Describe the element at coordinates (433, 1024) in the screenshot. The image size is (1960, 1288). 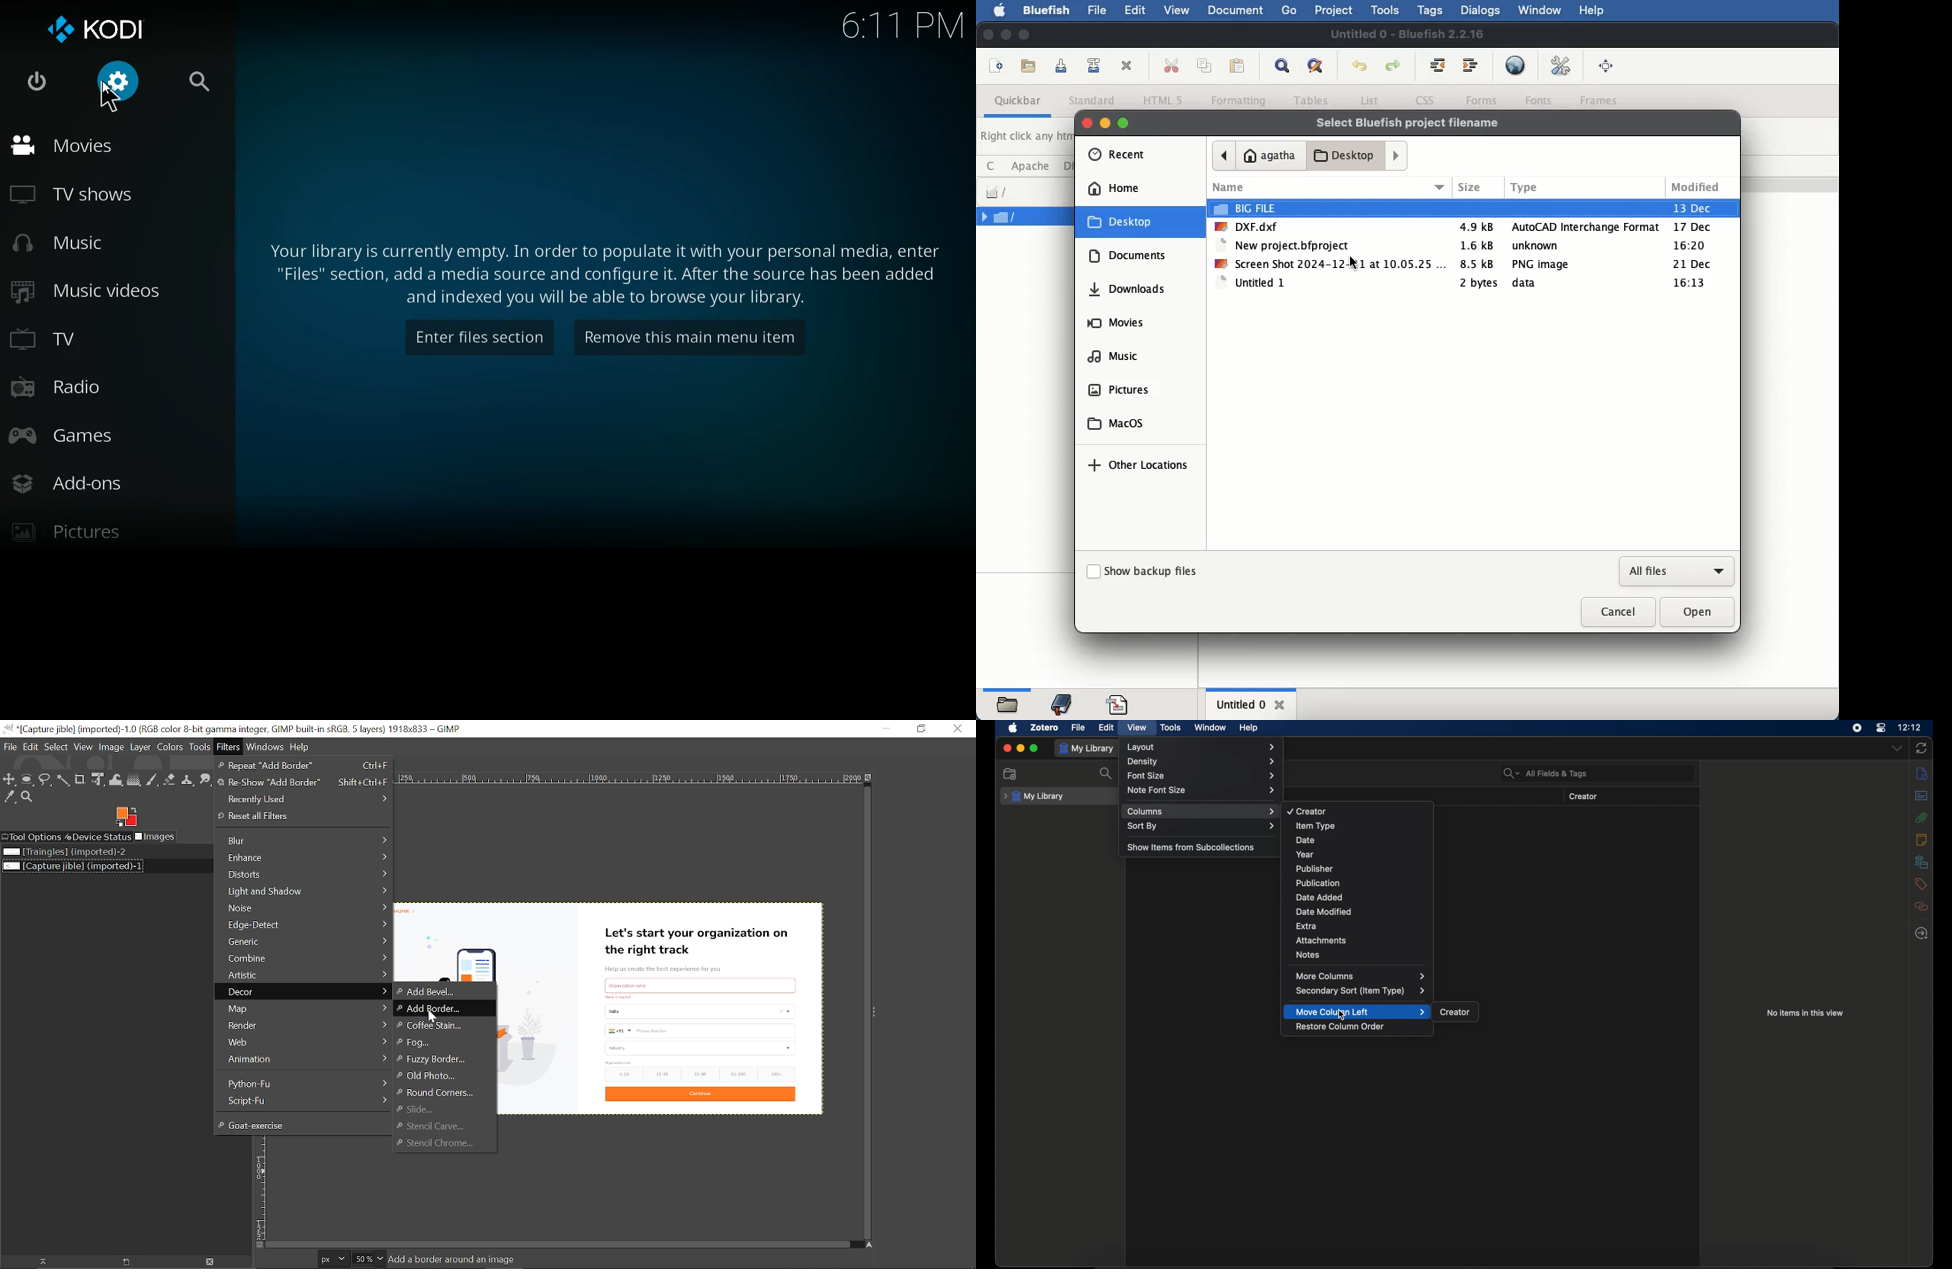
I see `coffee stain` at that location.